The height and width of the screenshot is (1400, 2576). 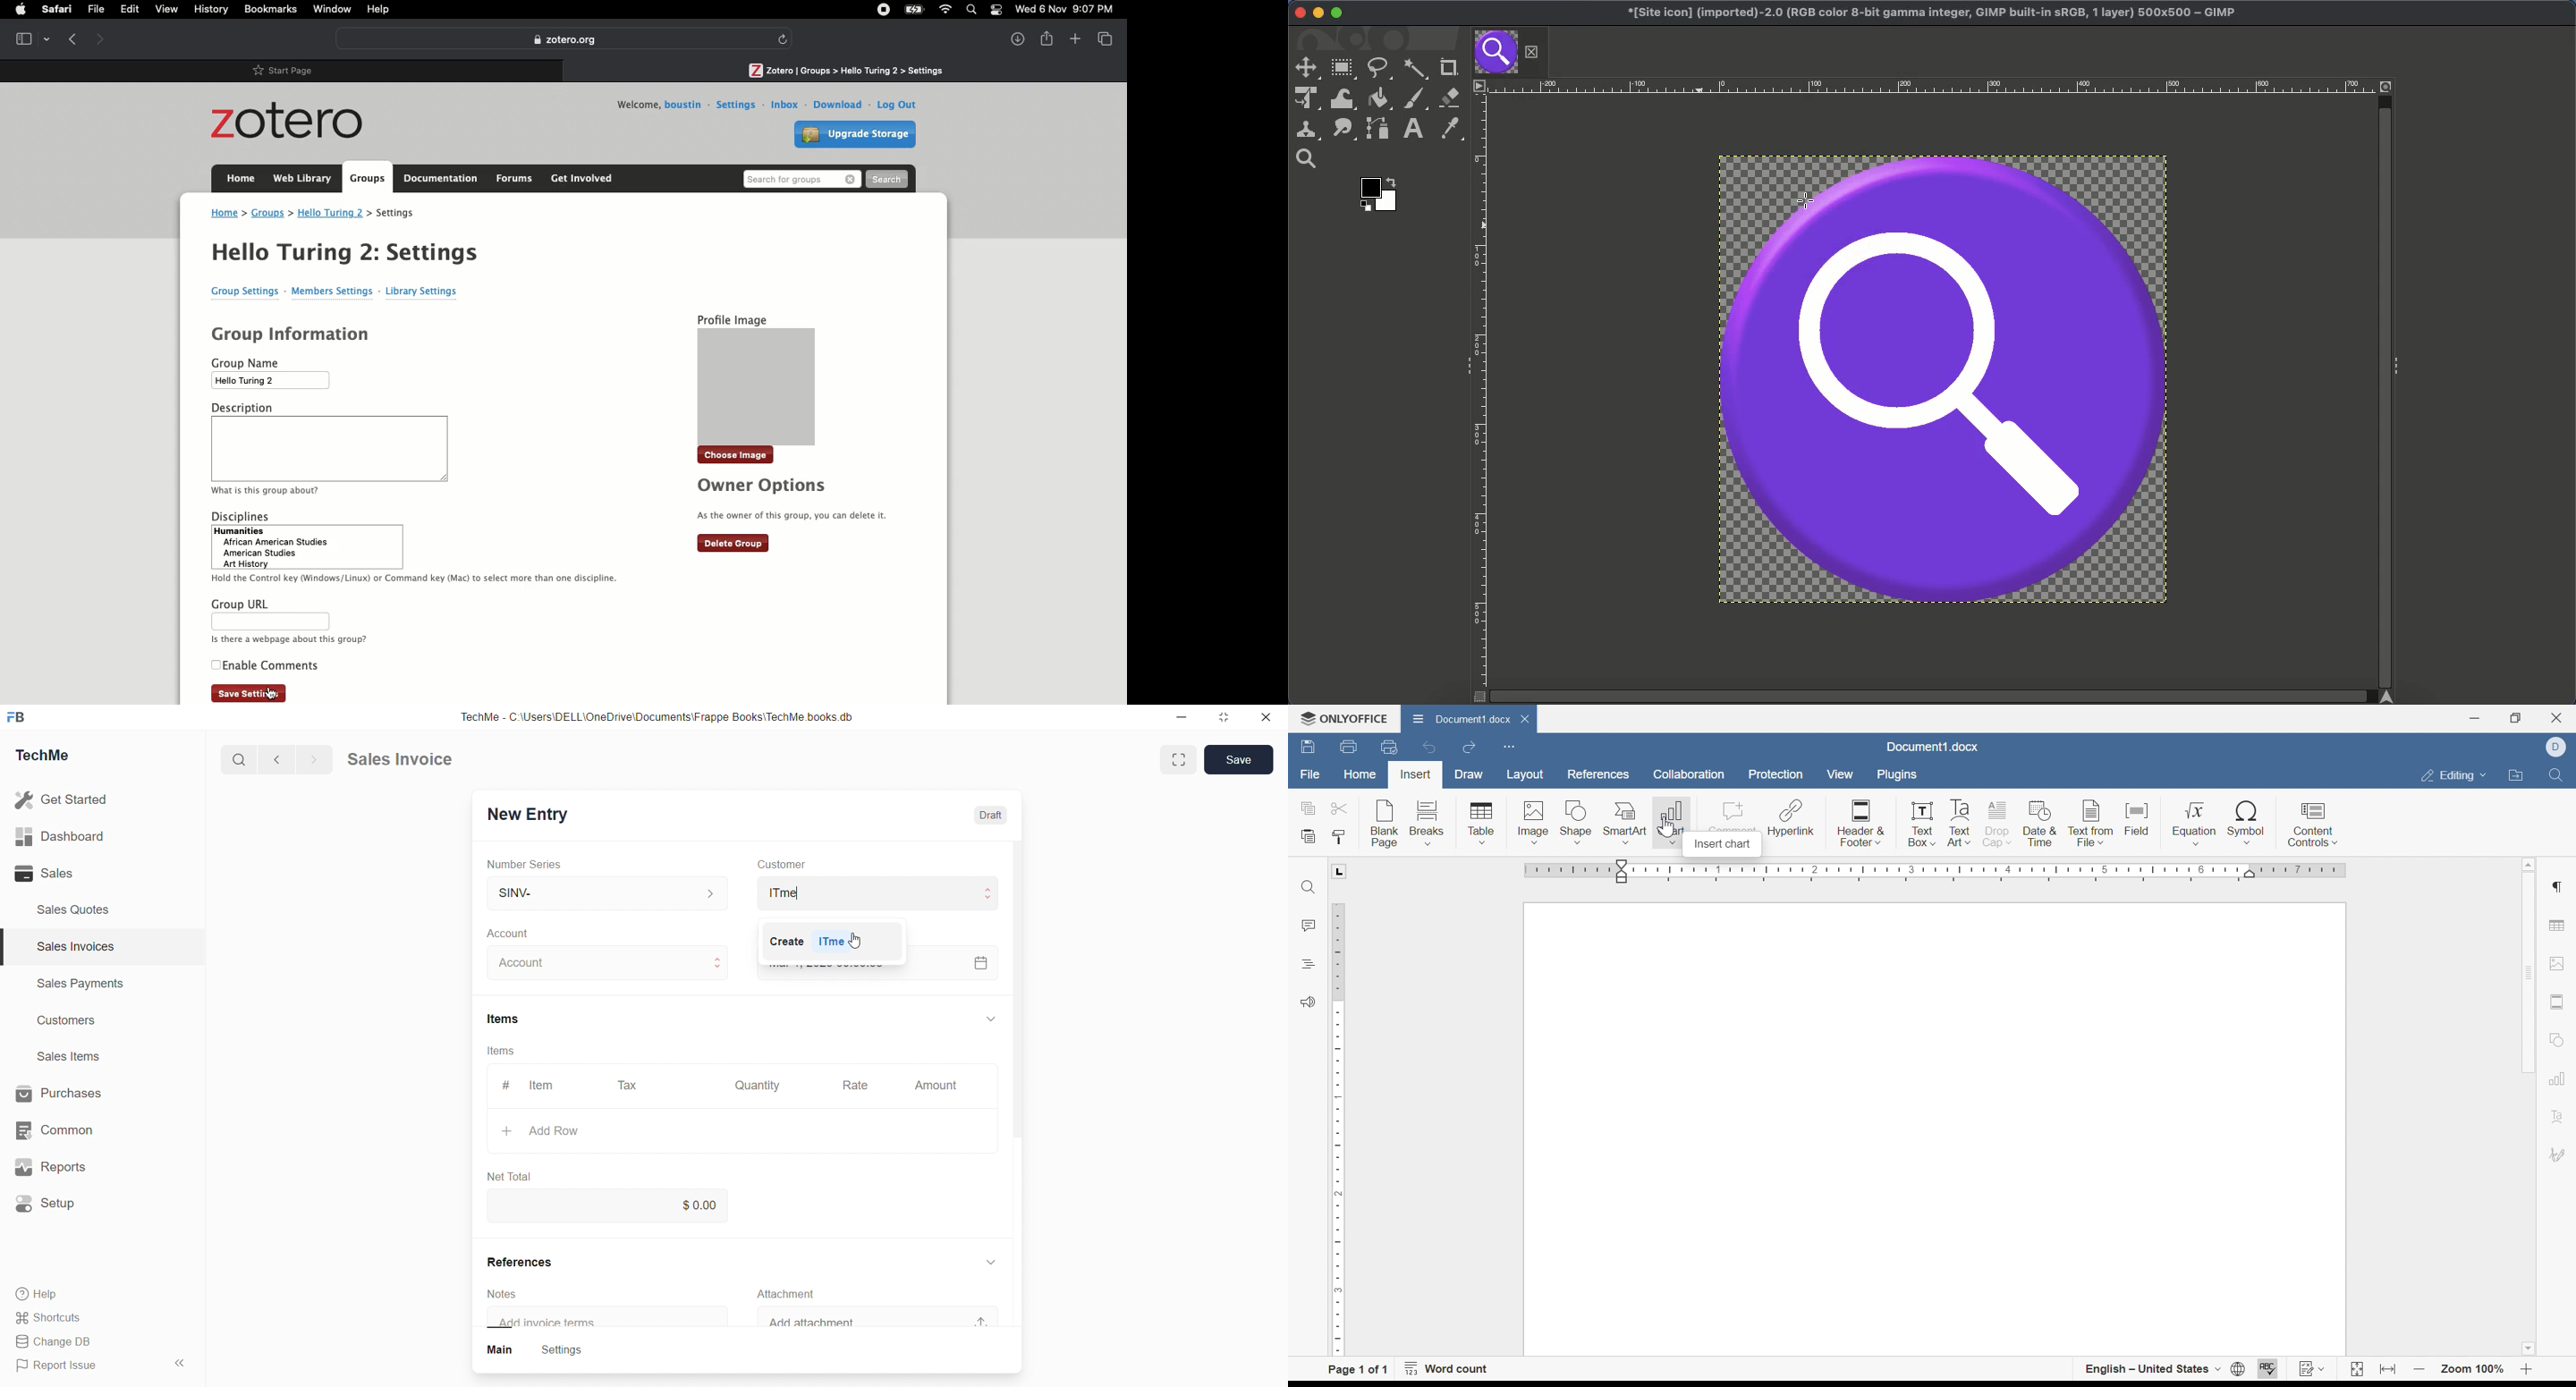 What do you see at coordinates (704, 1204) in the screenshot?
I see `$0.00` at bounding box center [704, 1204].